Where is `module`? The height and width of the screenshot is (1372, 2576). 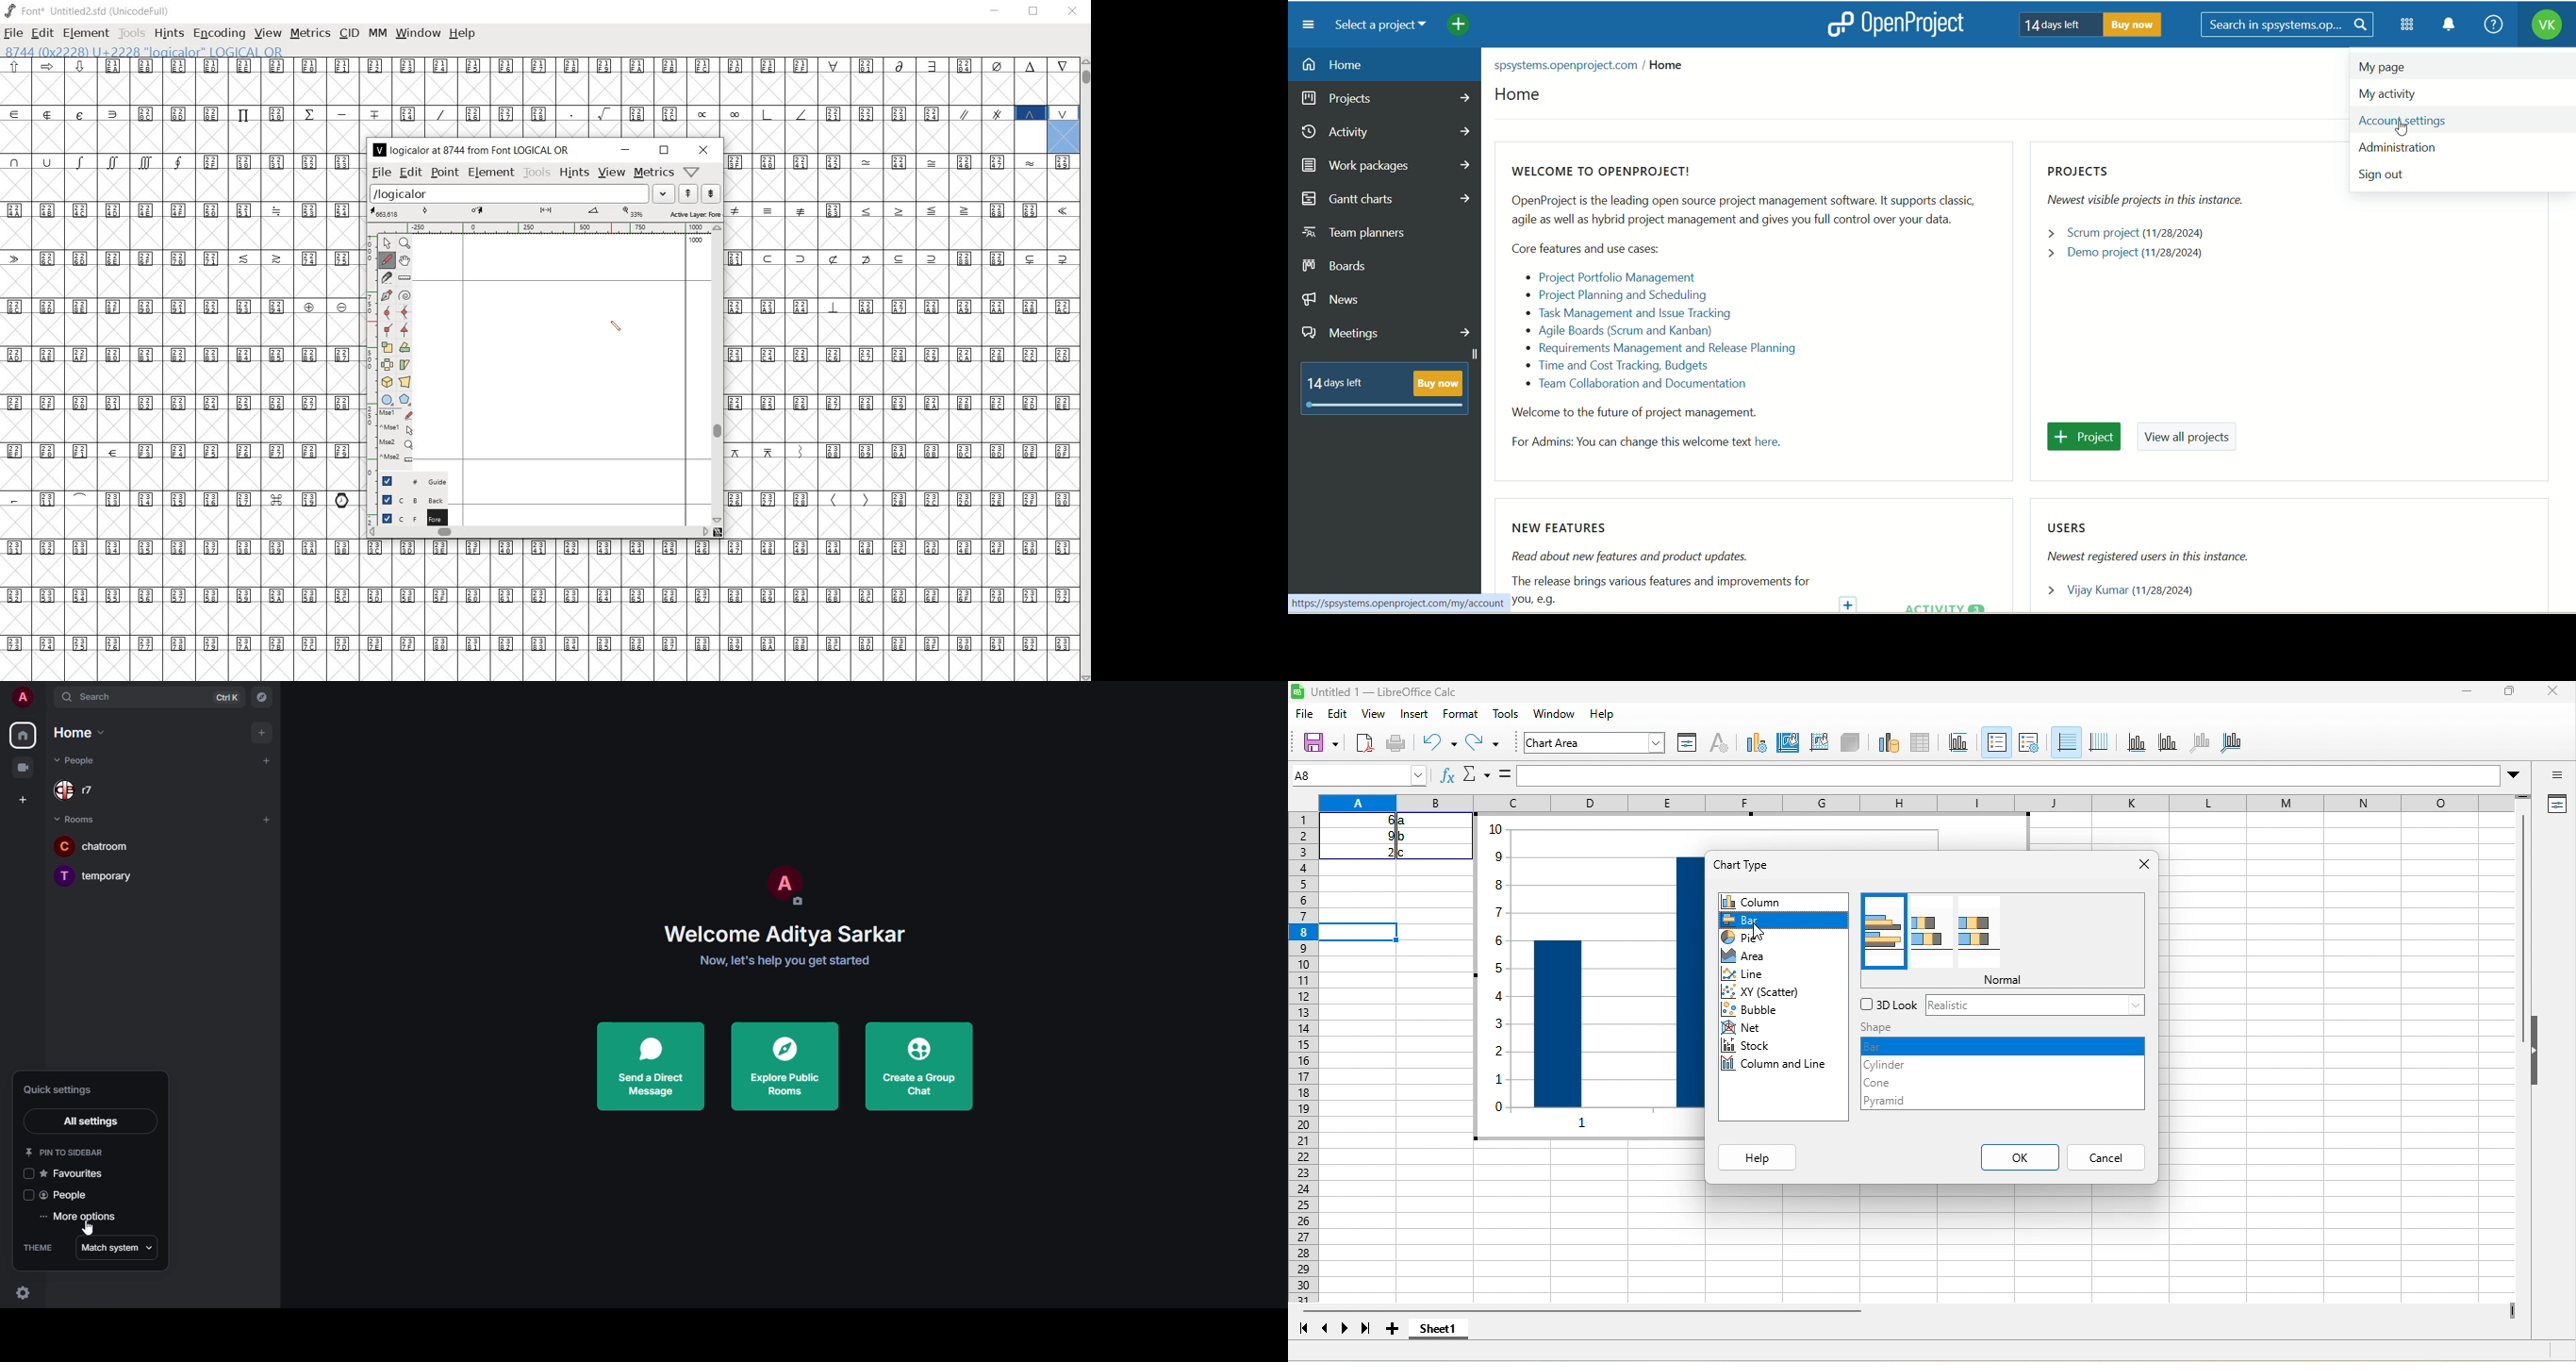 module is located at coordinates (2410, 25).